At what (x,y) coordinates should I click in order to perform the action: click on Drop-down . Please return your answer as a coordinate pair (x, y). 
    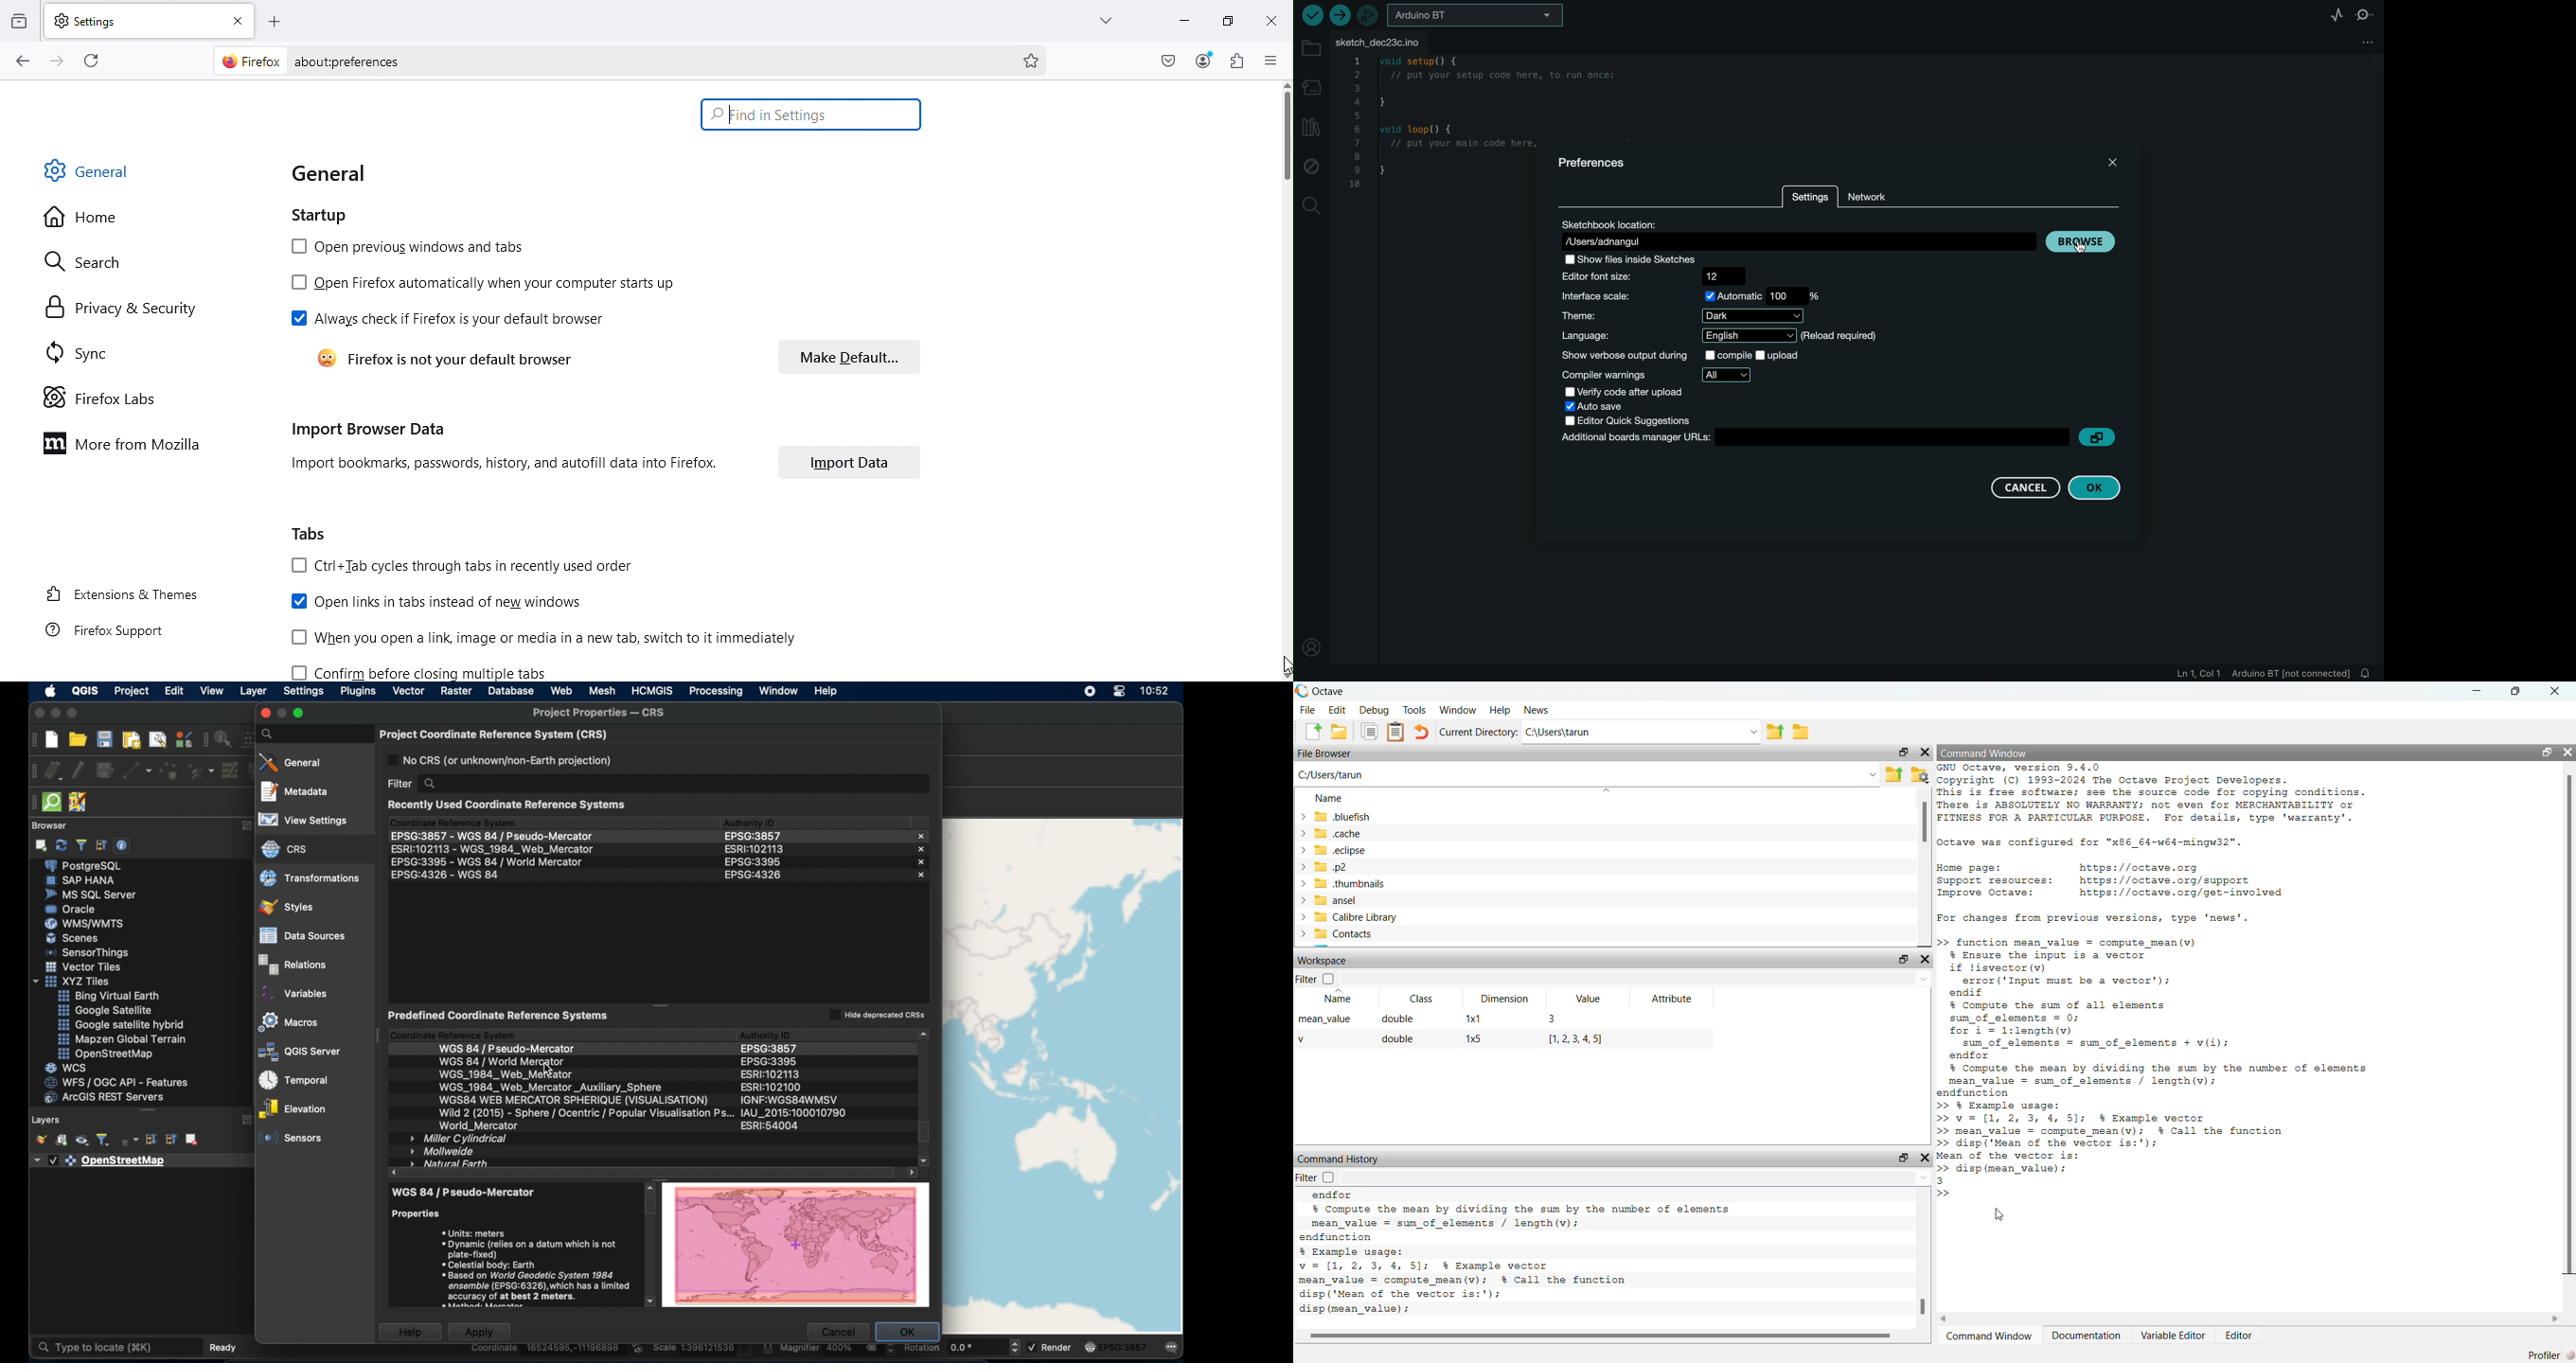
    Looking at the image, I should click on (1753, 732).